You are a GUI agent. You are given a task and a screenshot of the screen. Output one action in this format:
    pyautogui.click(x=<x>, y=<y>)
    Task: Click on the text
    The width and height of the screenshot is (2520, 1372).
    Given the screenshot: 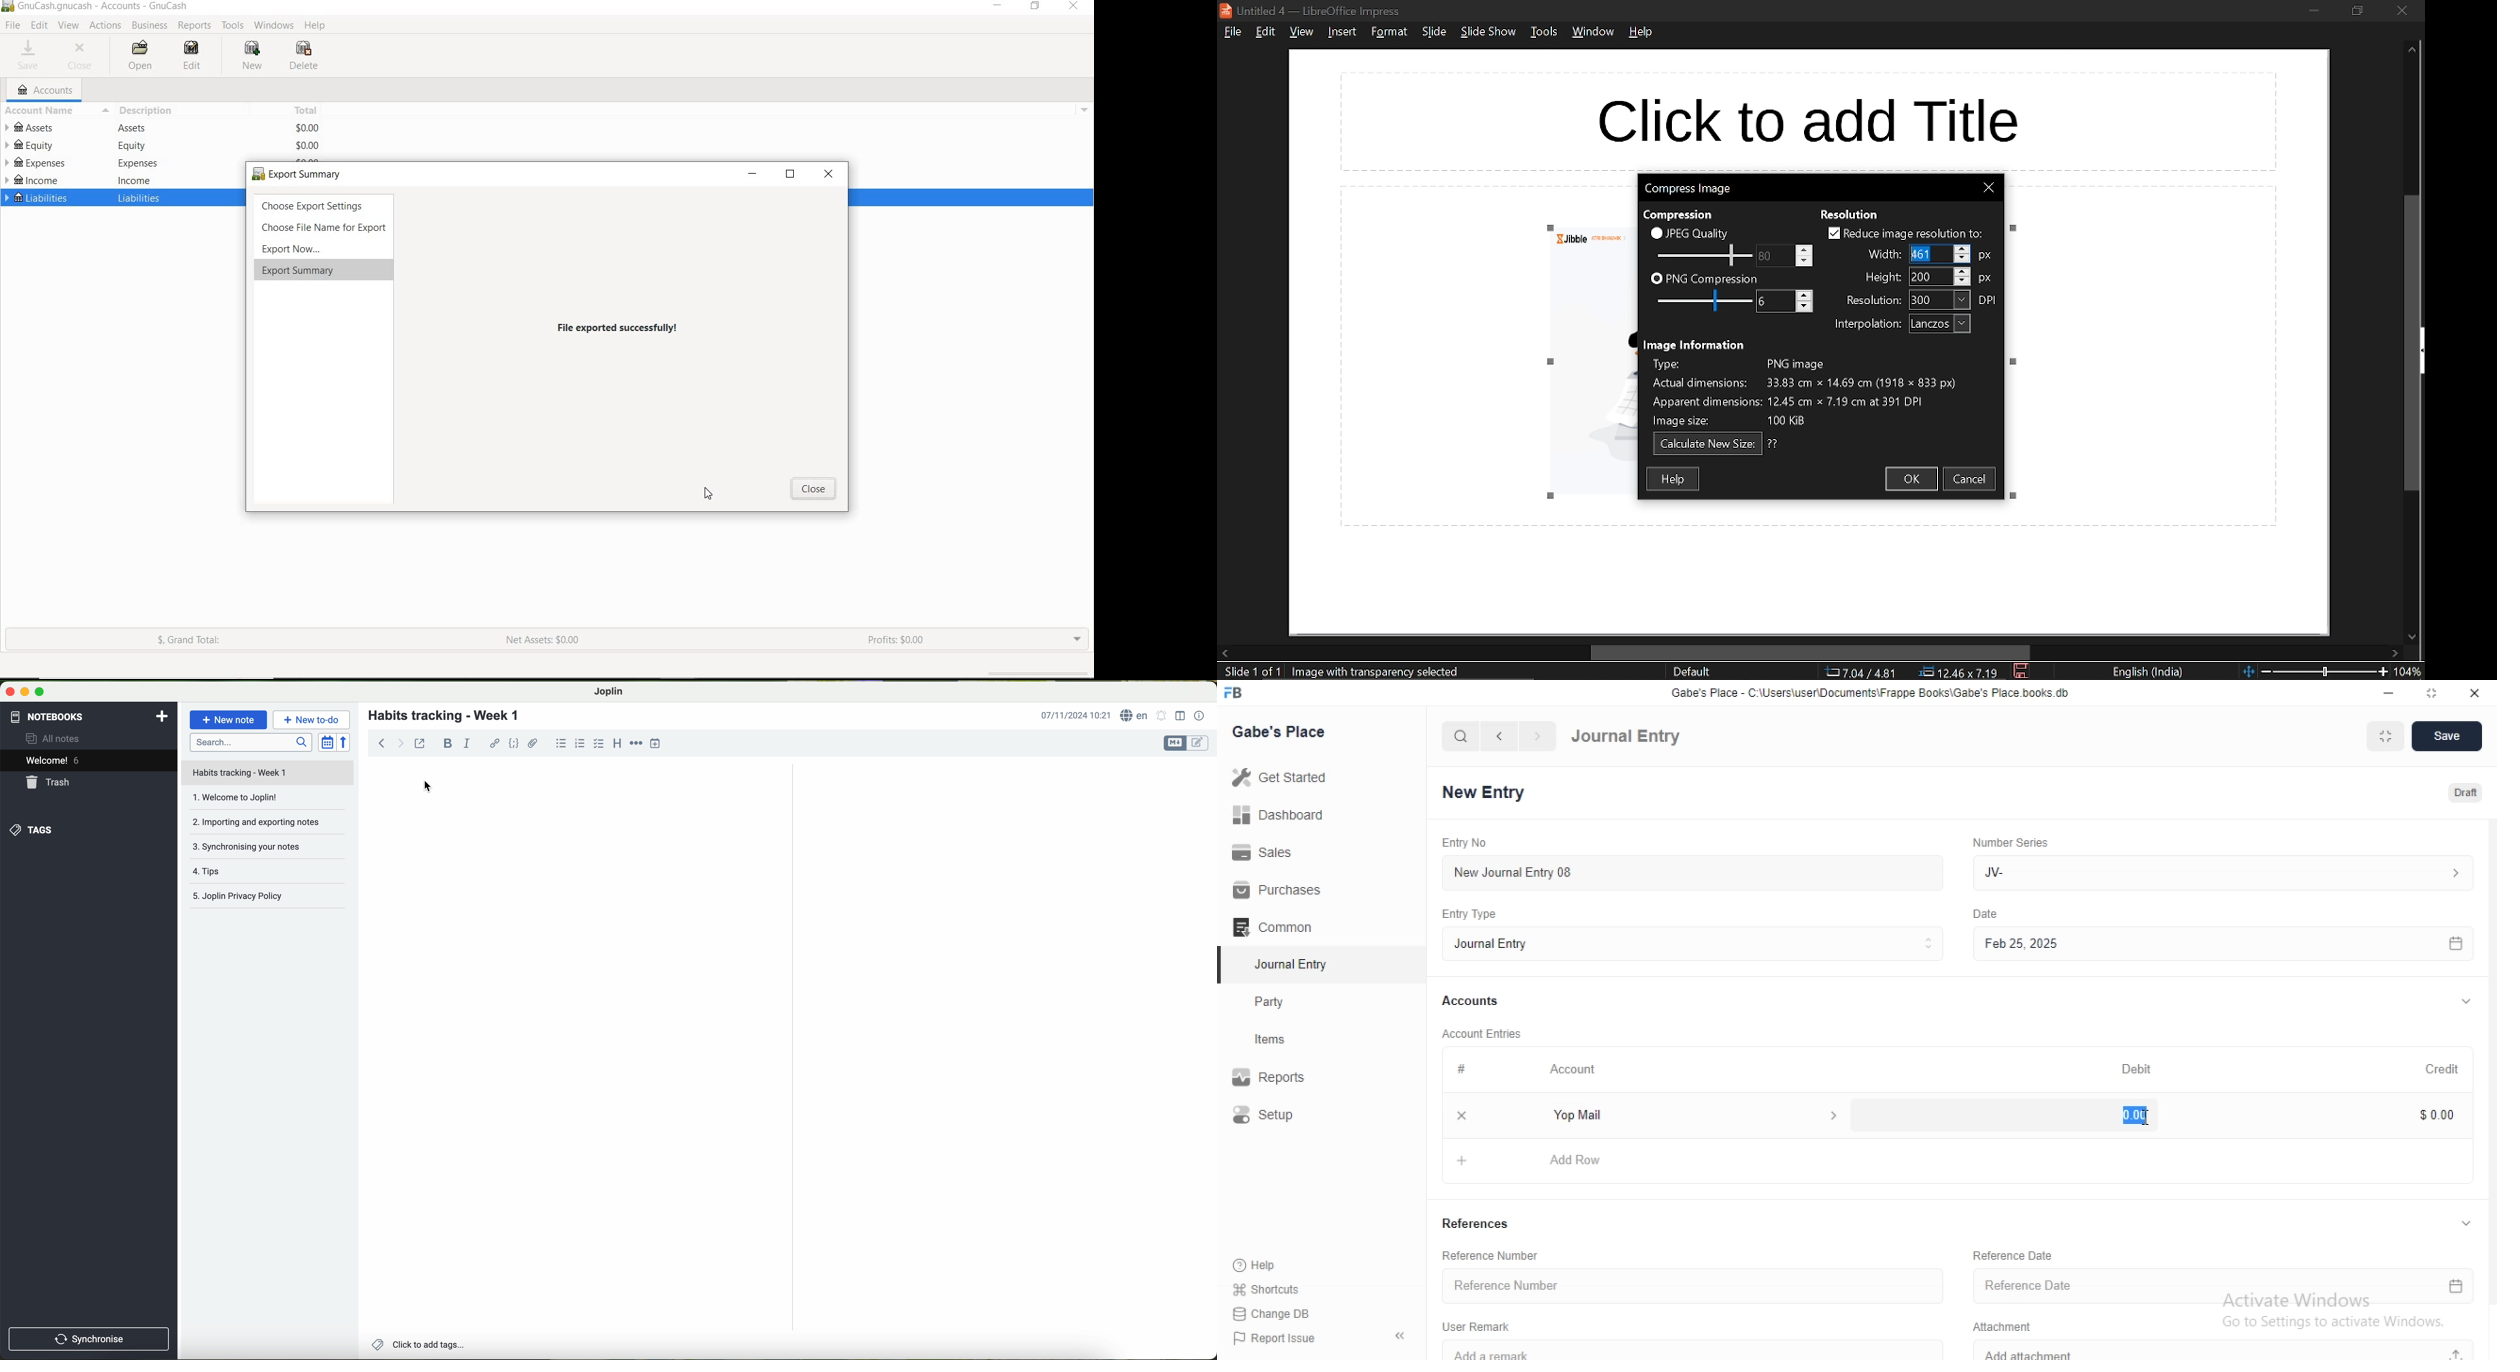 What is the action you would take?
    pyautogui.click(x=1695, y=344)
    